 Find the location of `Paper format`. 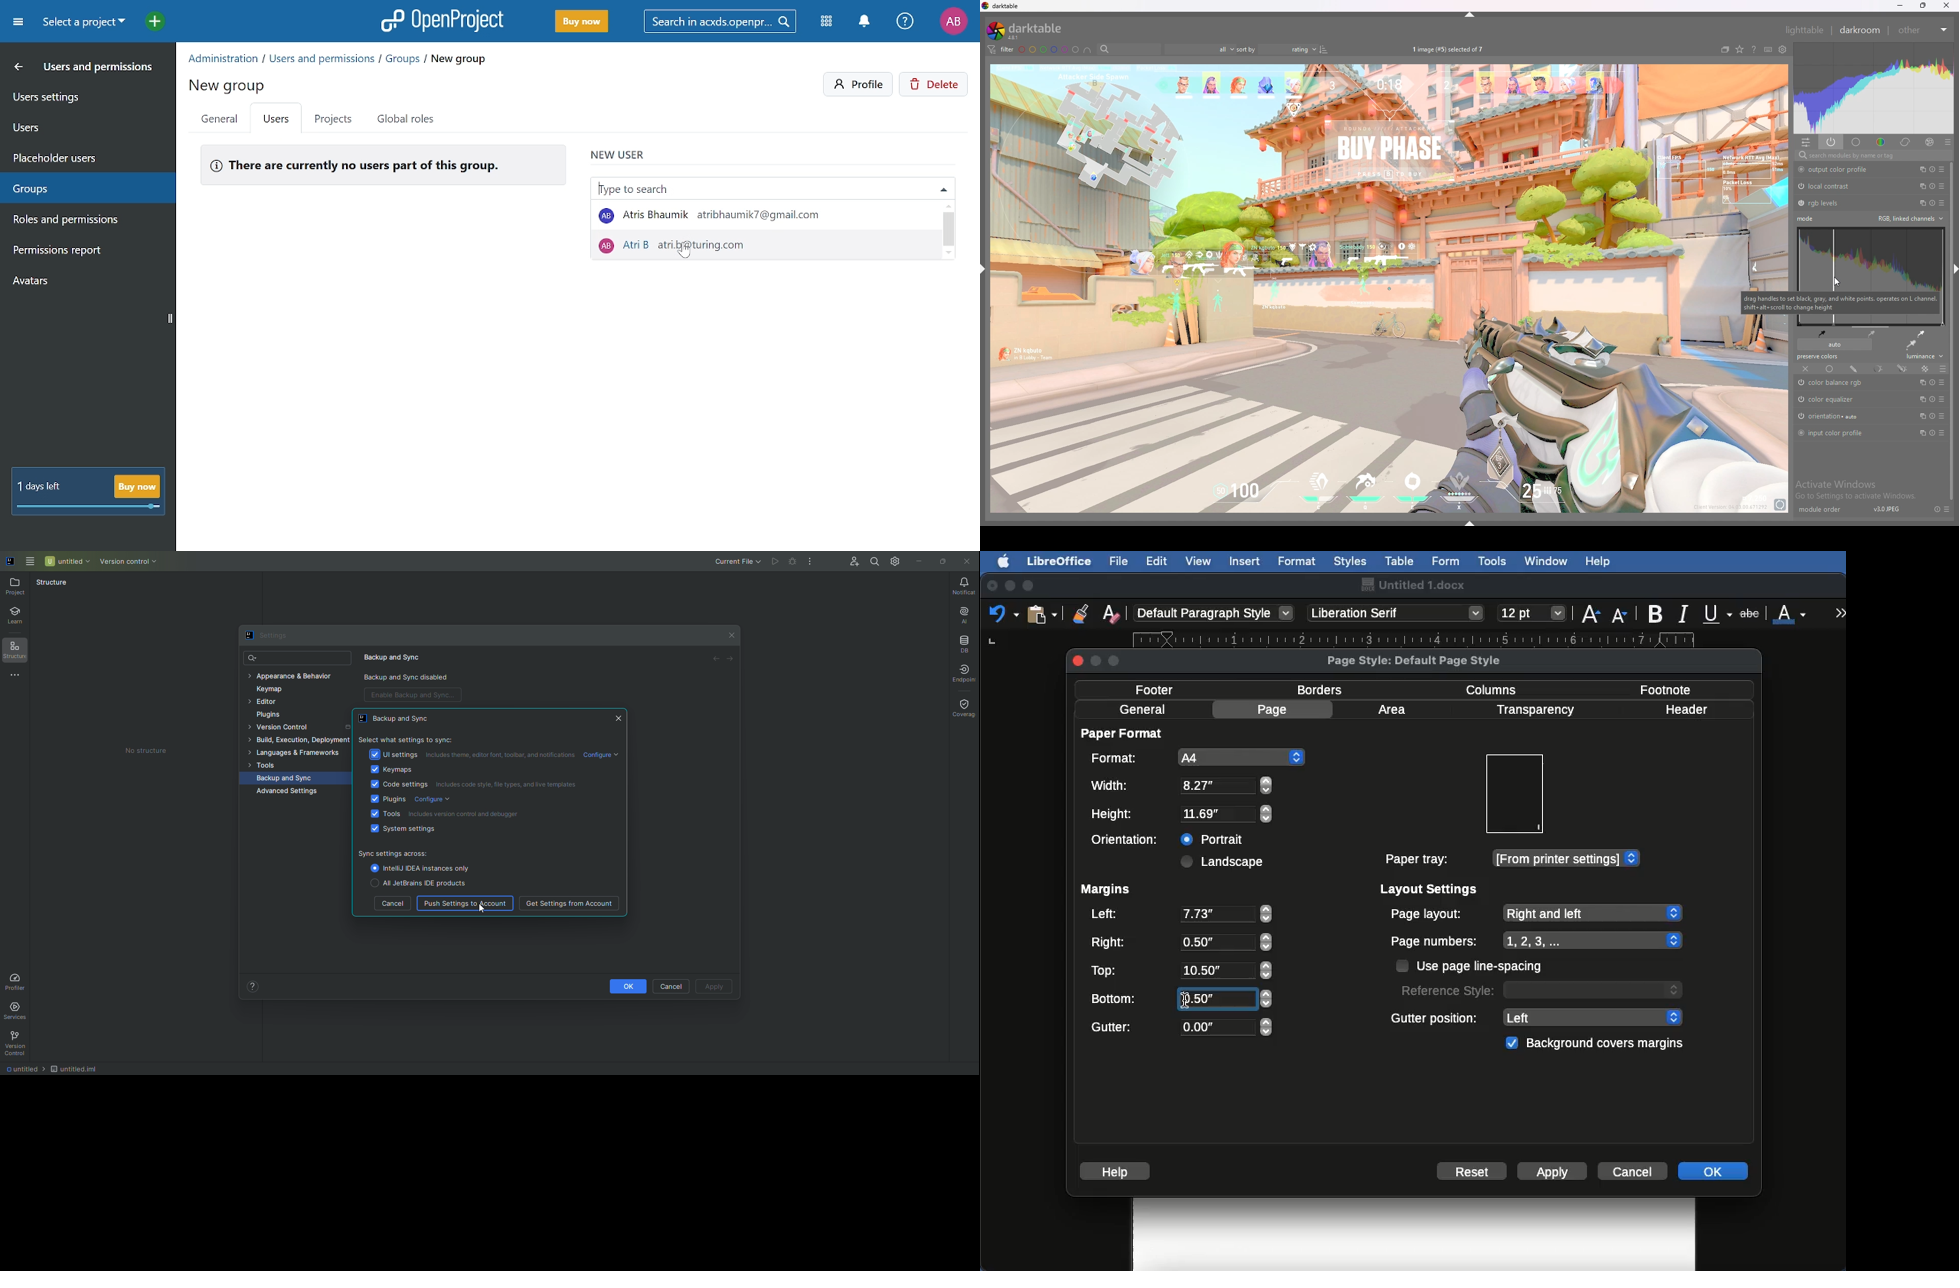

Paper format is located at coordinates (1123, 732).